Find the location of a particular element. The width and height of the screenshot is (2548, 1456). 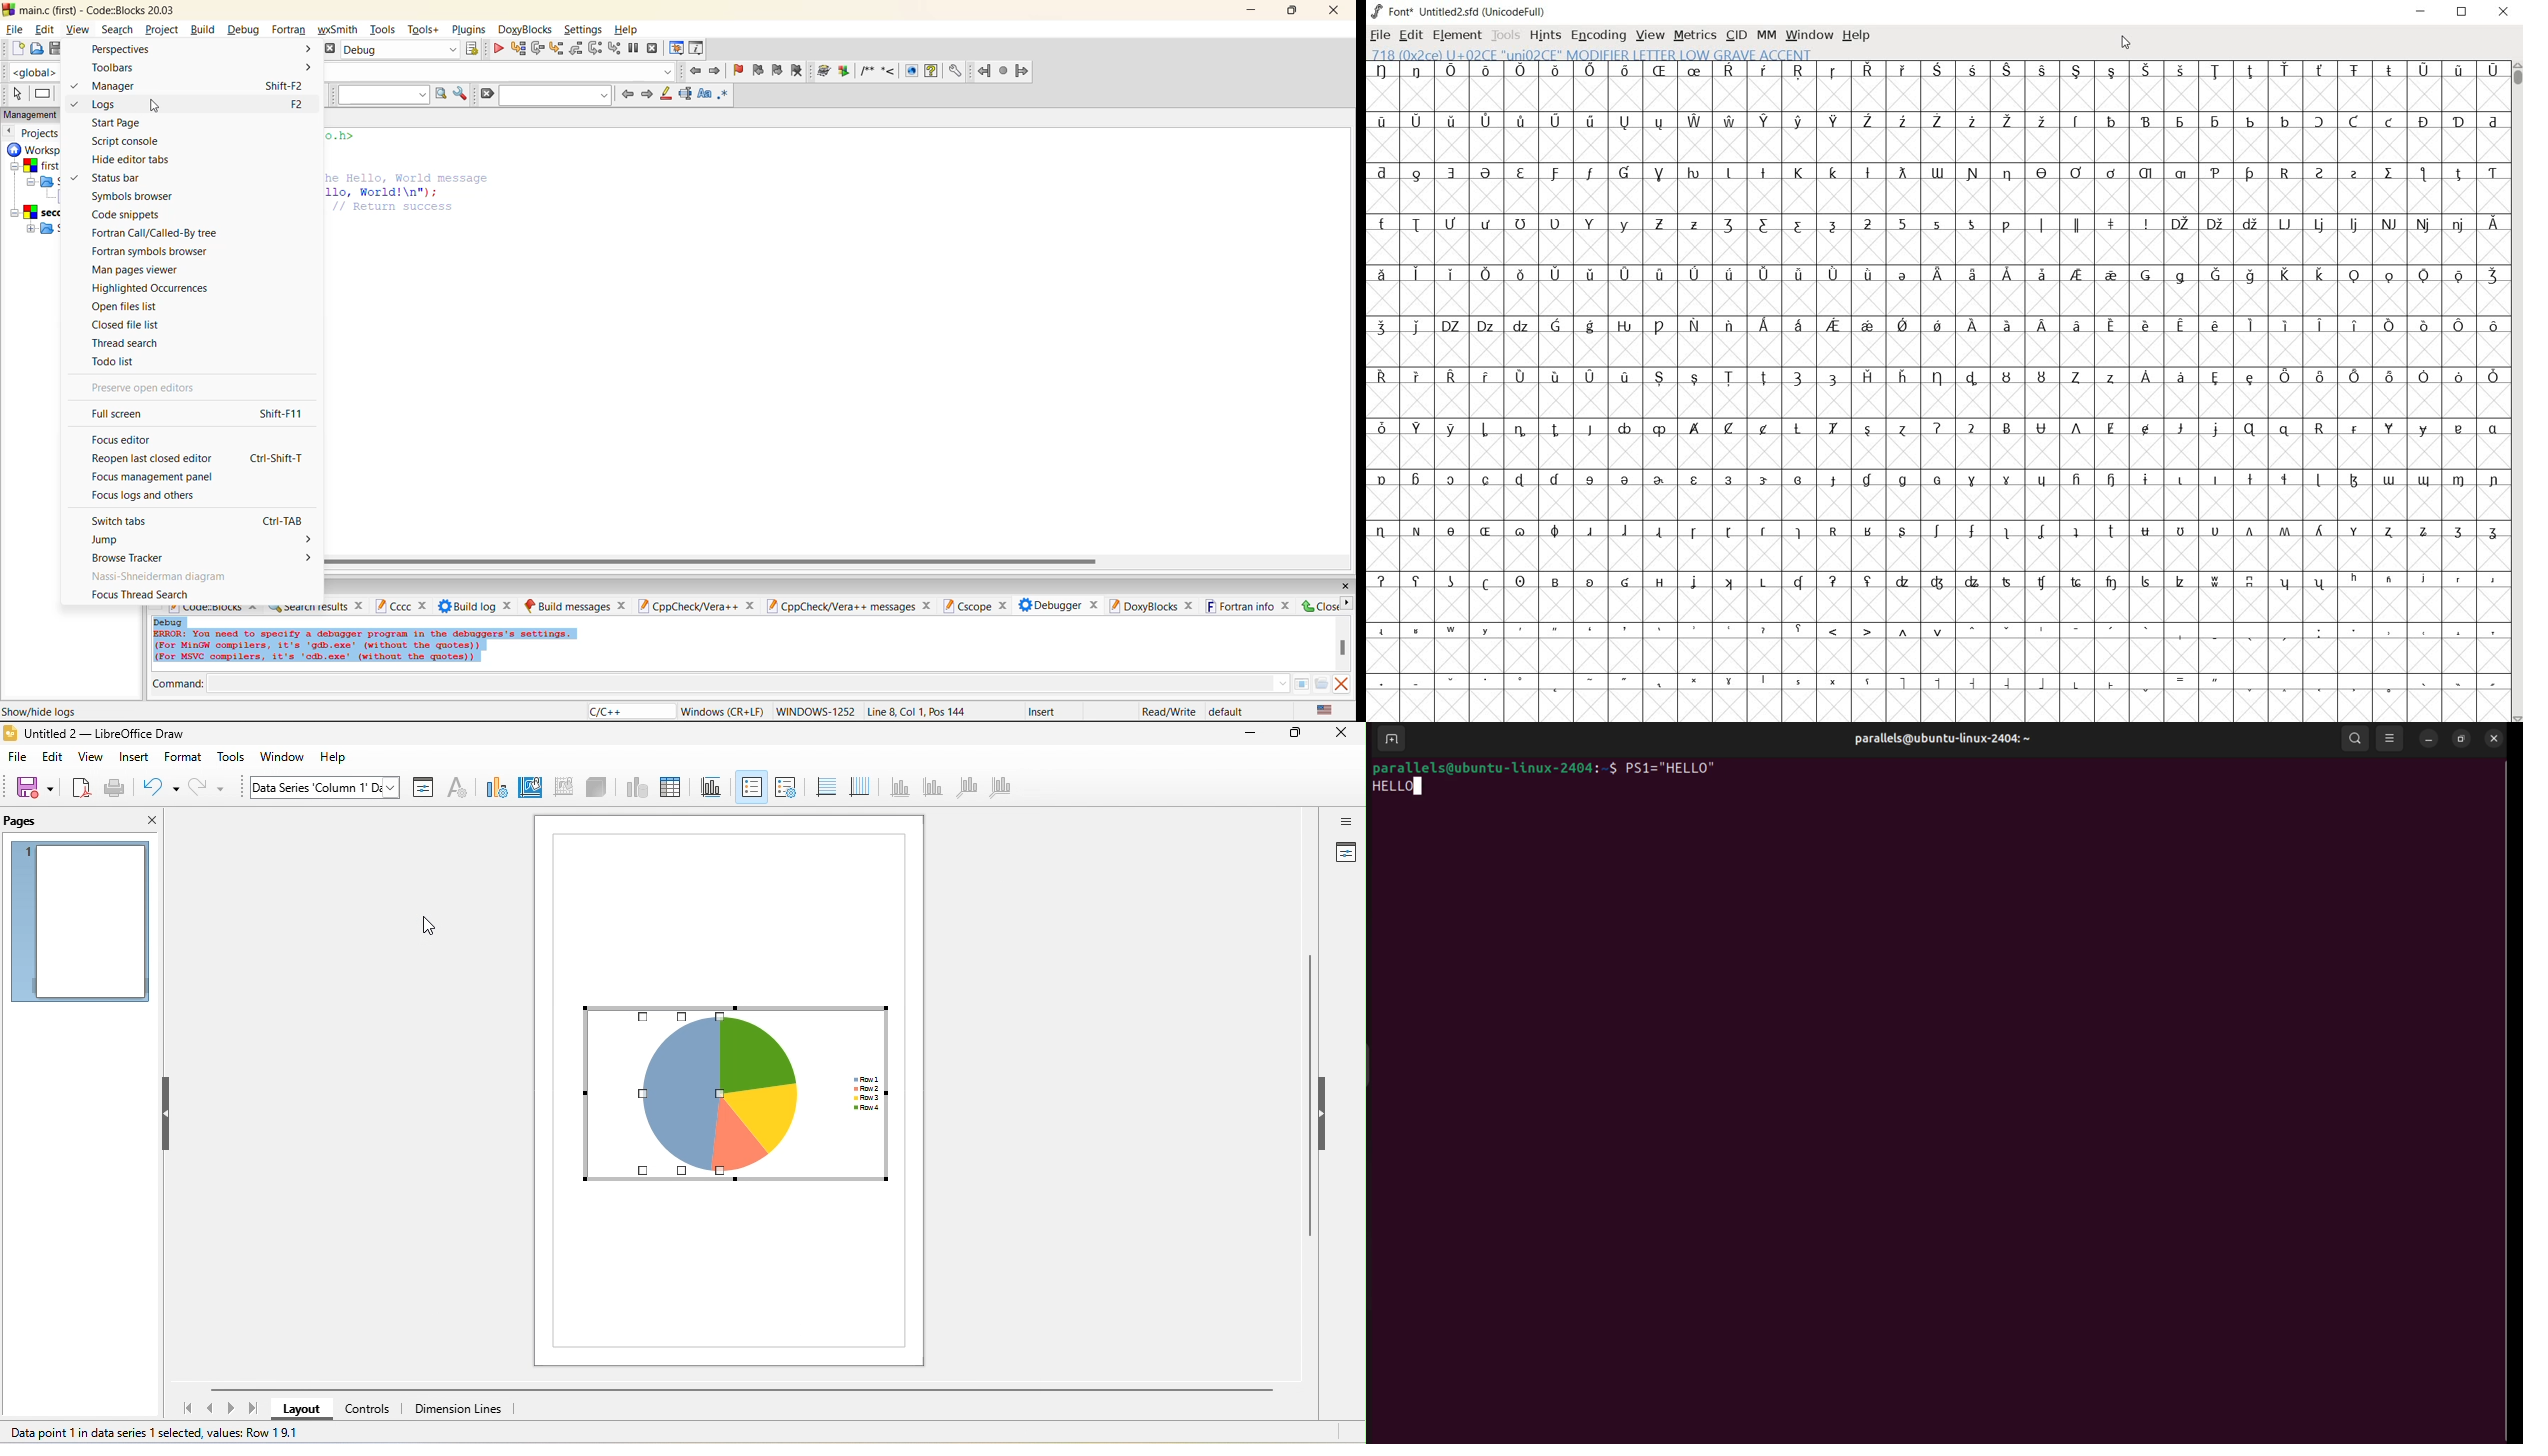

view is located at coordinates (91, 758).